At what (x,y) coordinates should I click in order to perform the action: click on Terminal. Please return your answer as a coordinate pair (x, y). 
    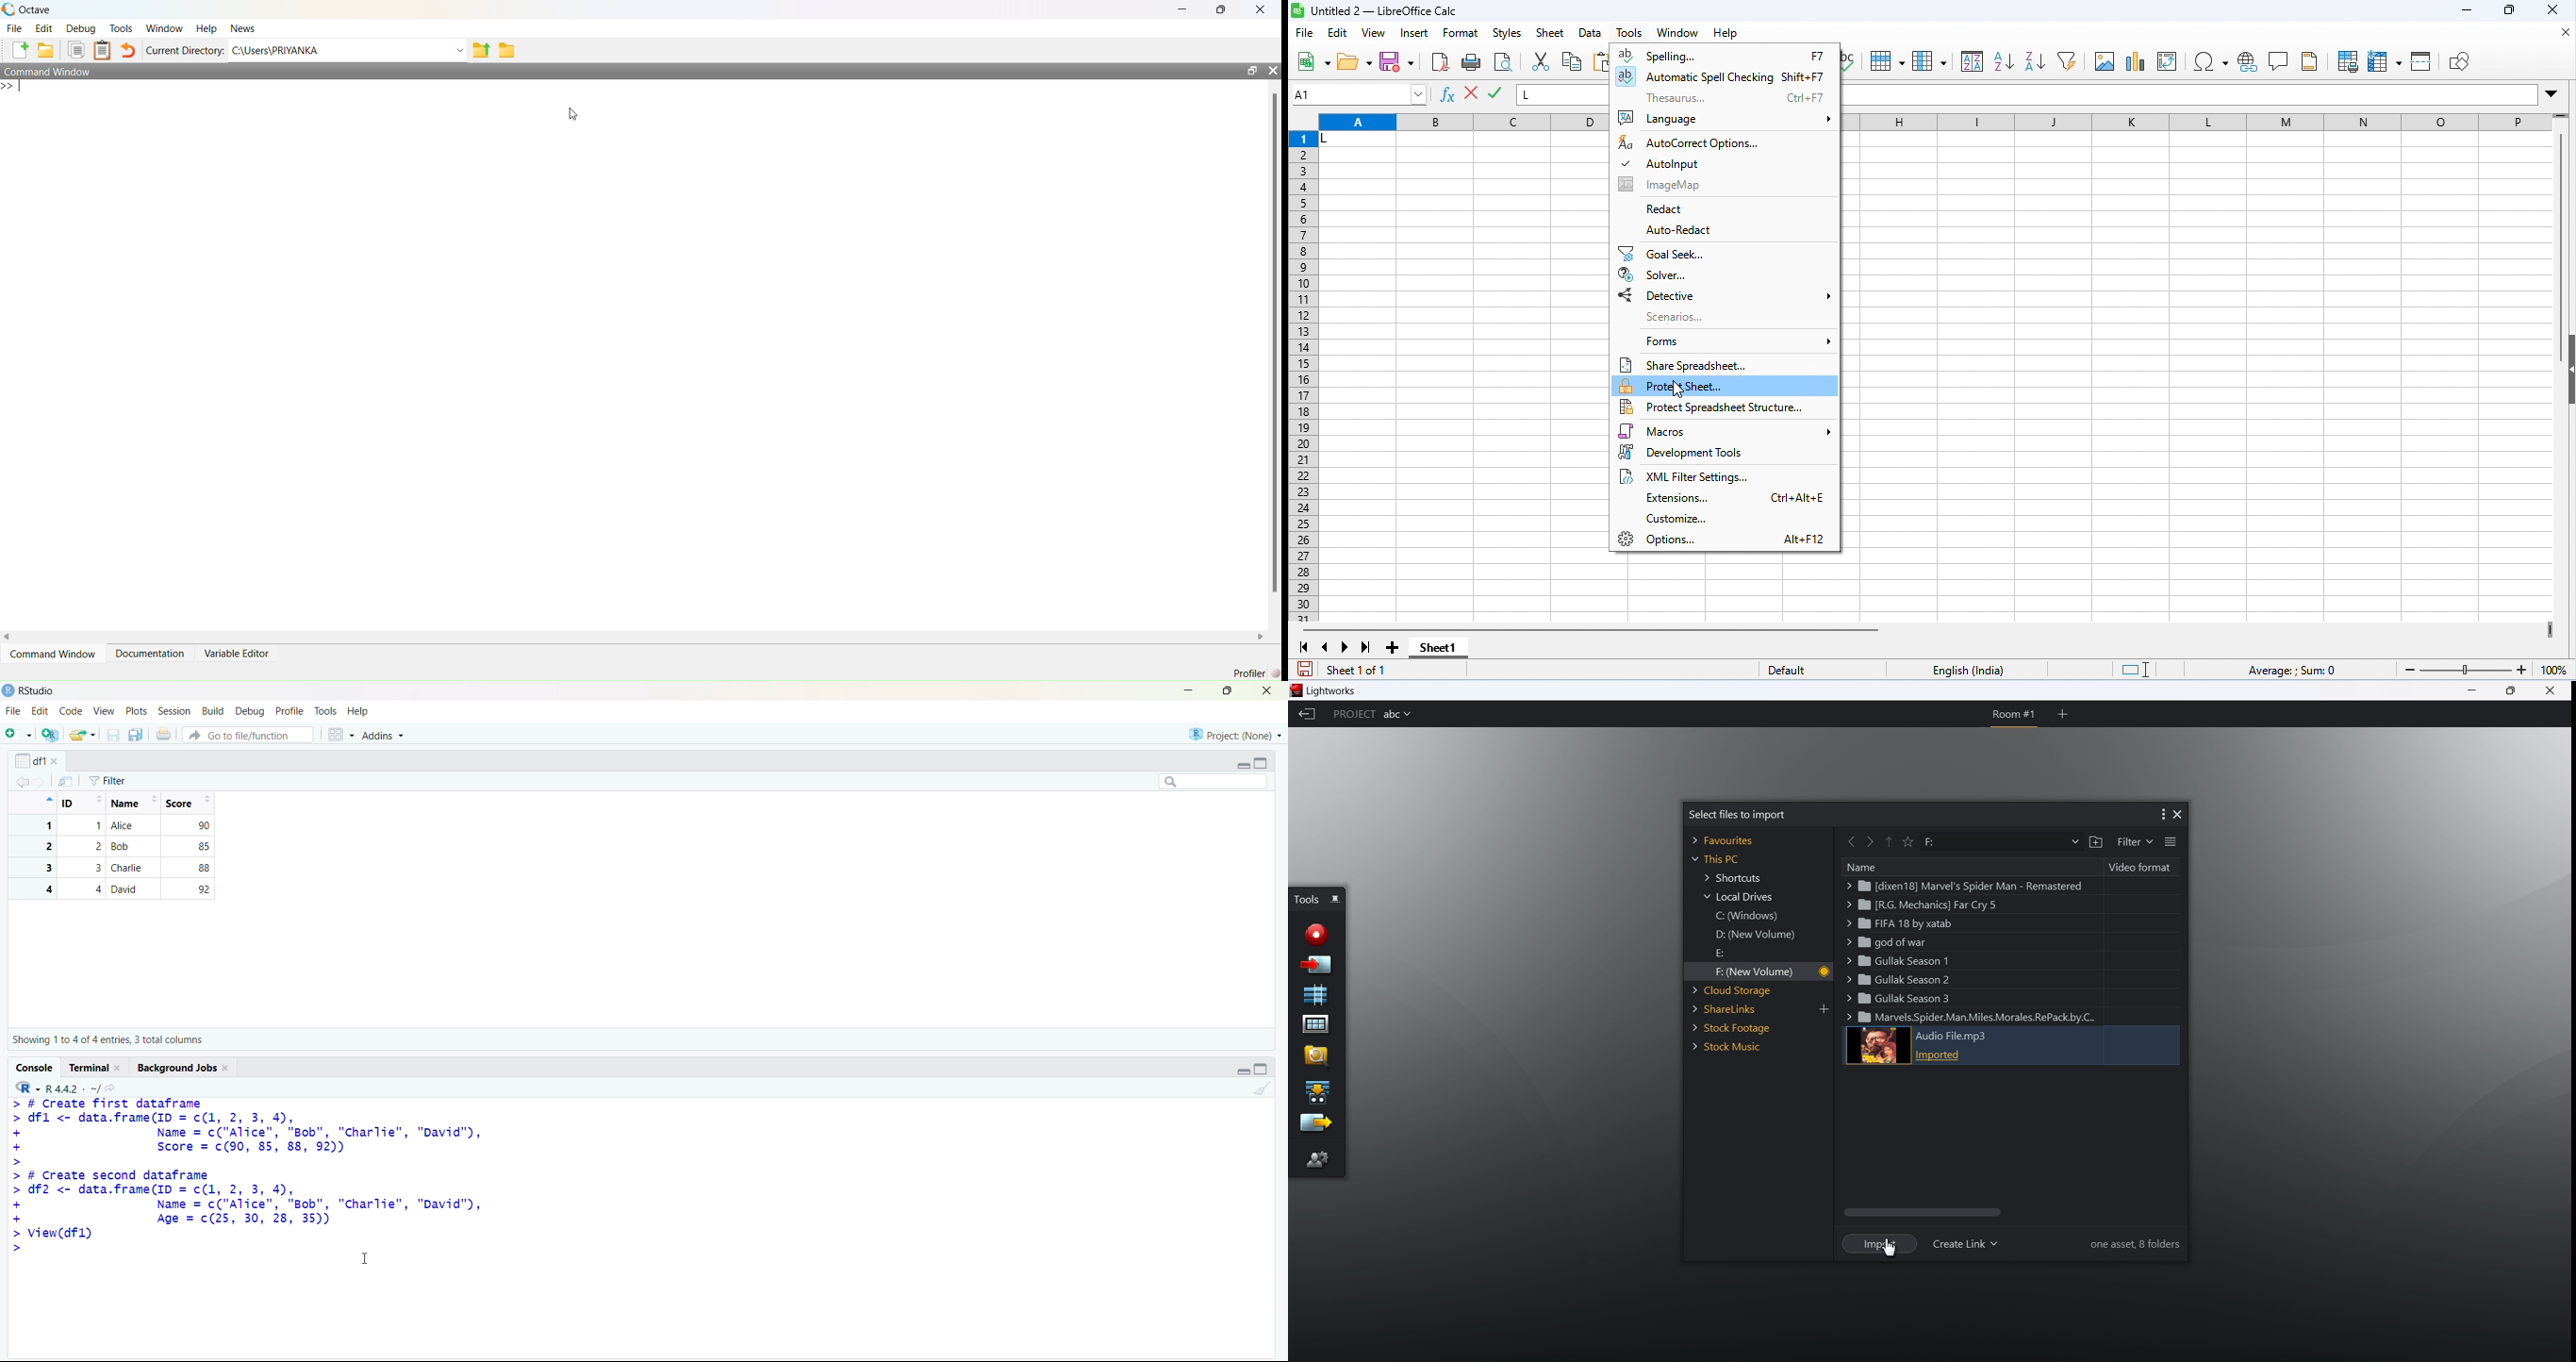
    Looking at the image, I should click on (90, 1068).